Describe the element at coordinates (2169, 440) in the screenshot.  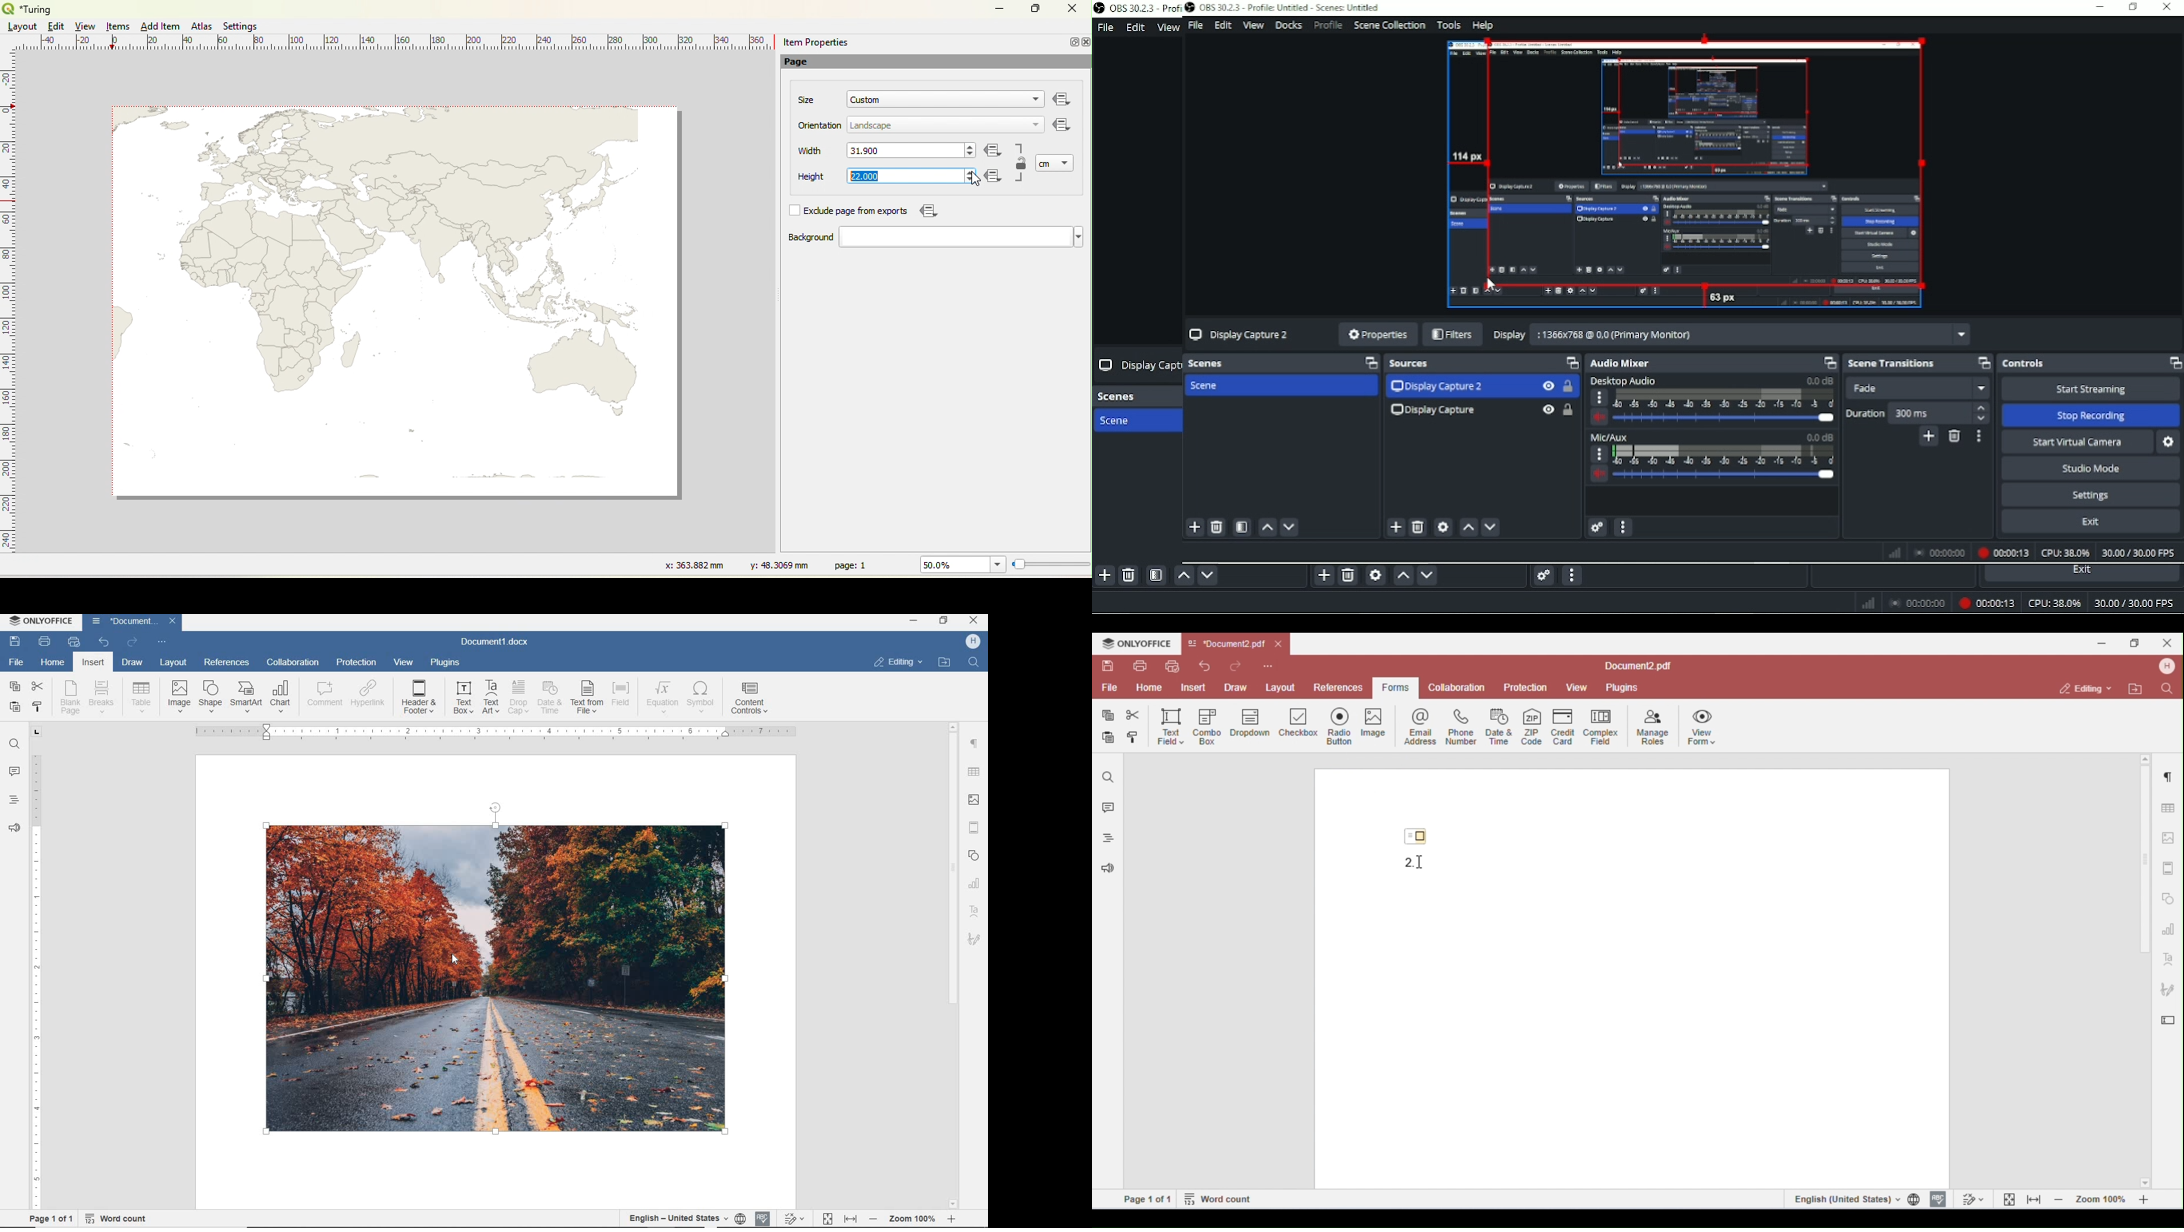
I see `Settings` at that location.